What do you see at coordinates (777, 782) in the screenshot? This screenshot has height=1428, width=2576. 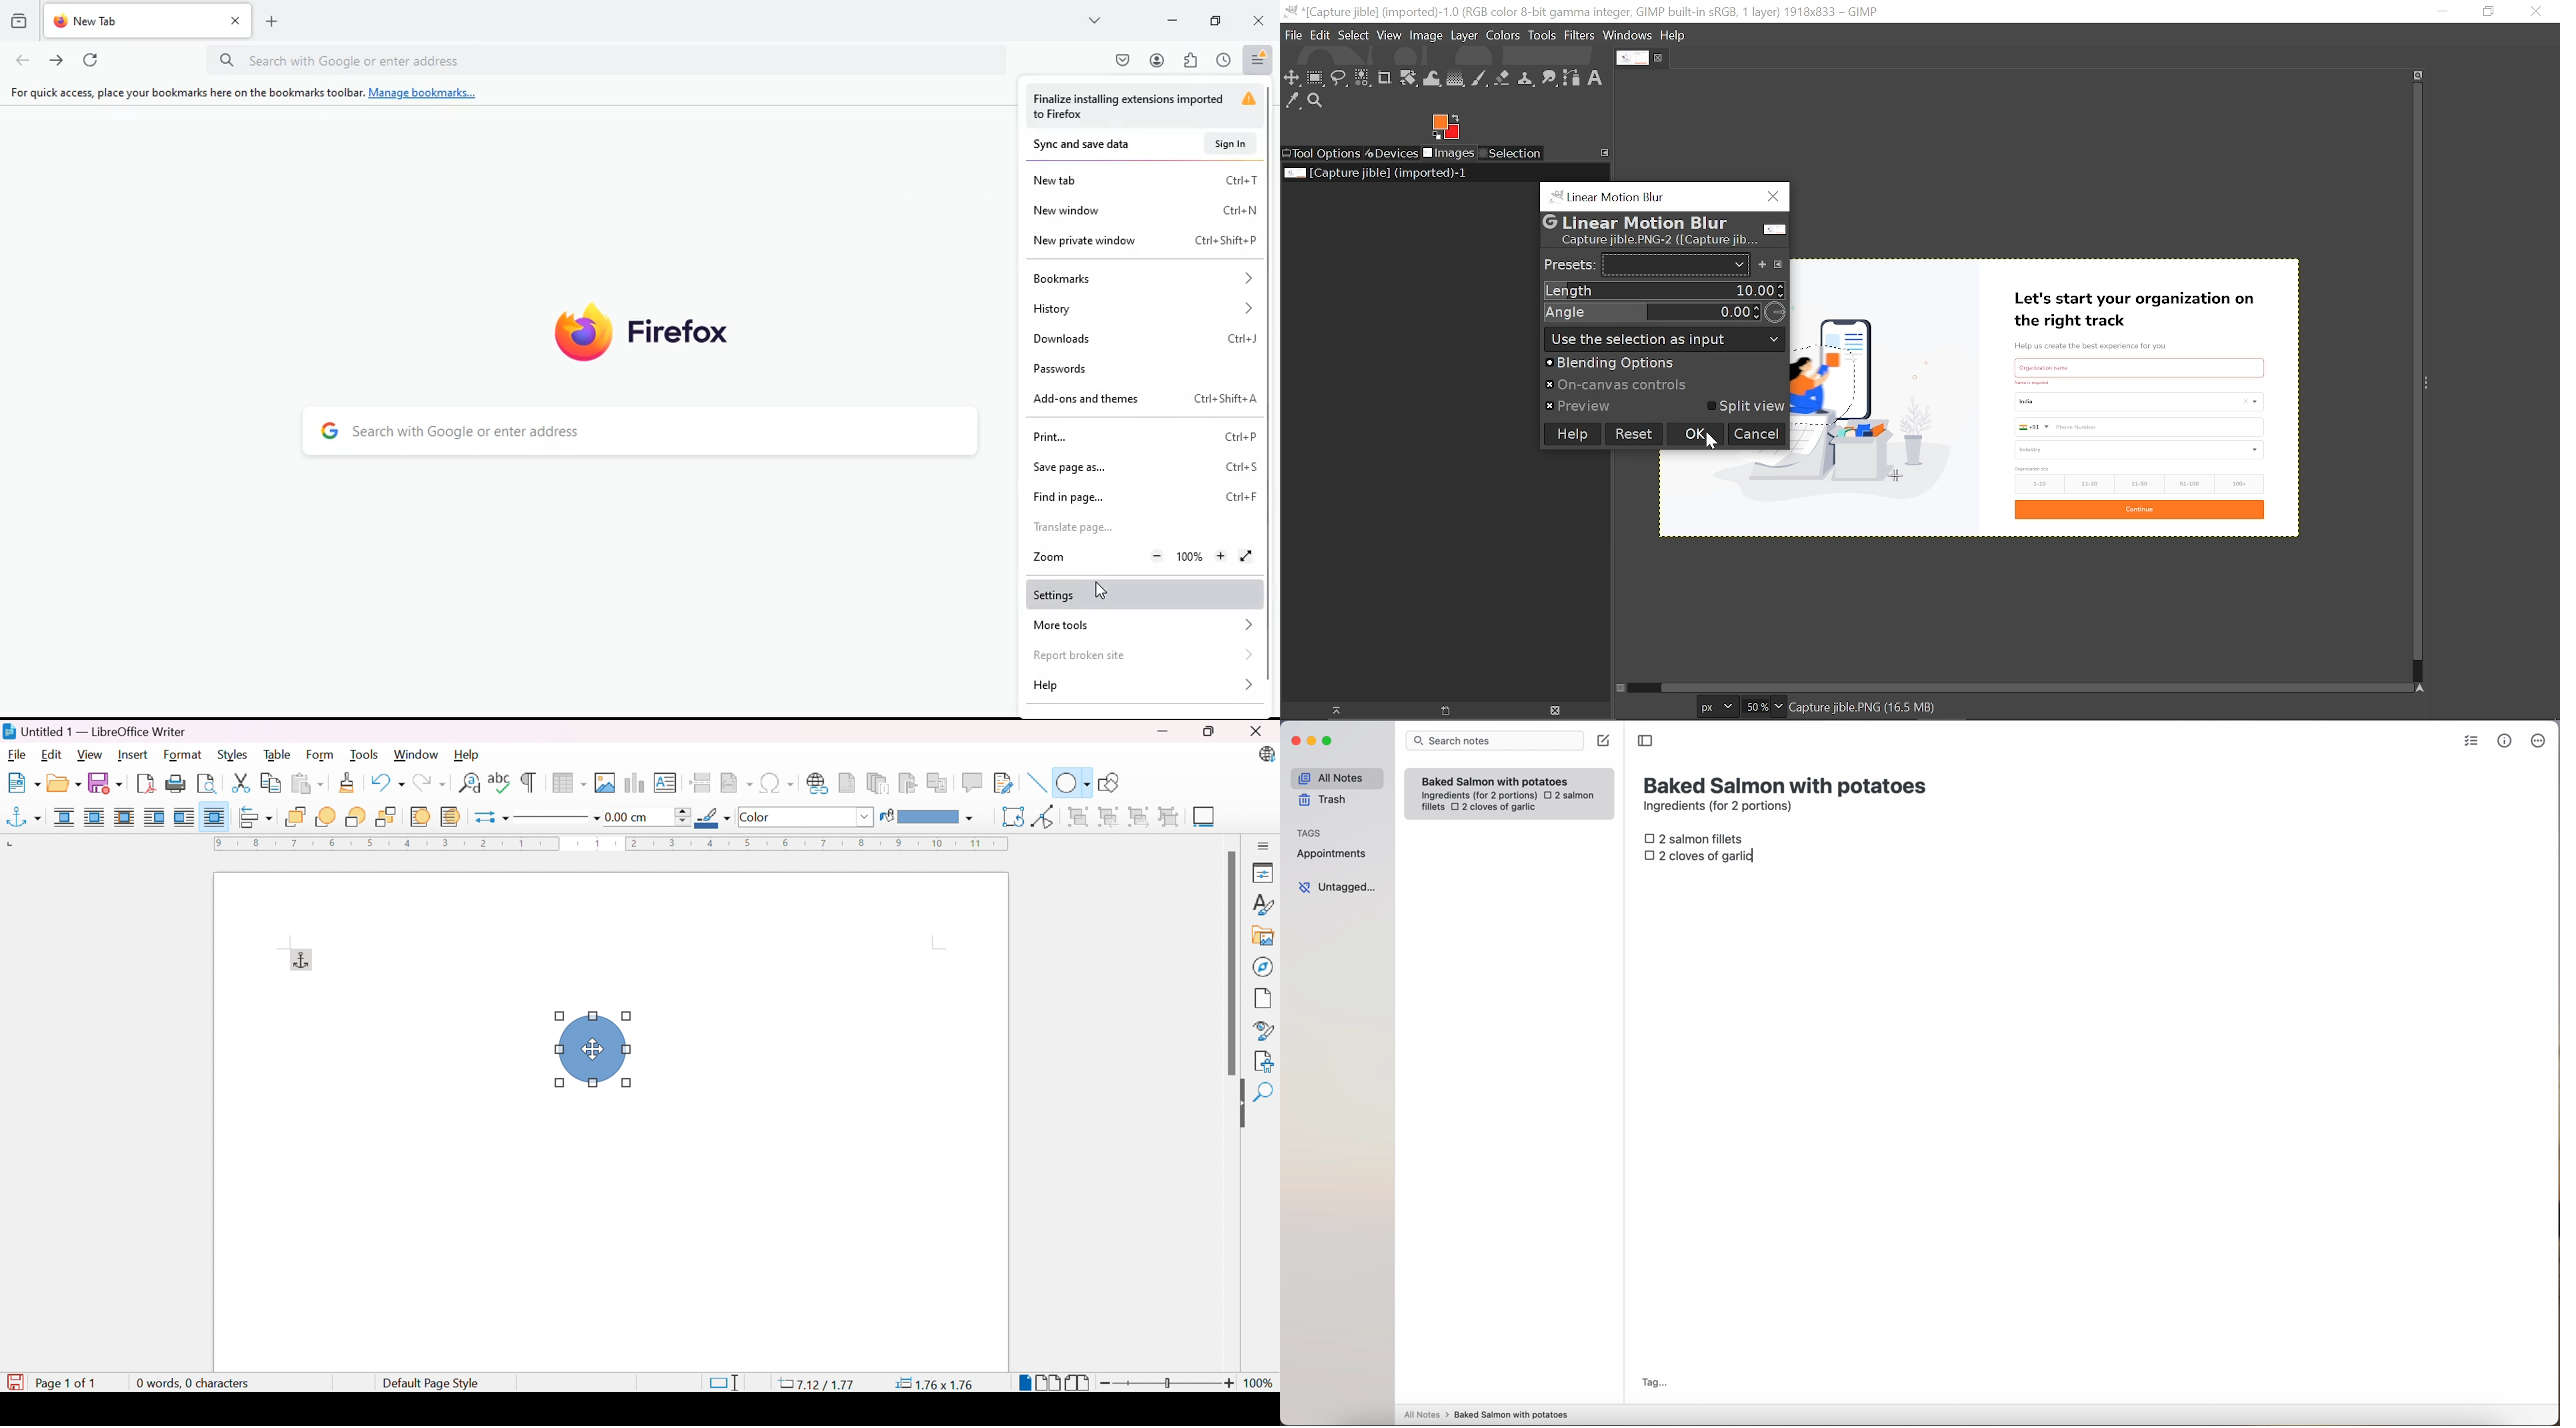 I see `Insert special characters` at bounding box center [777, 782].